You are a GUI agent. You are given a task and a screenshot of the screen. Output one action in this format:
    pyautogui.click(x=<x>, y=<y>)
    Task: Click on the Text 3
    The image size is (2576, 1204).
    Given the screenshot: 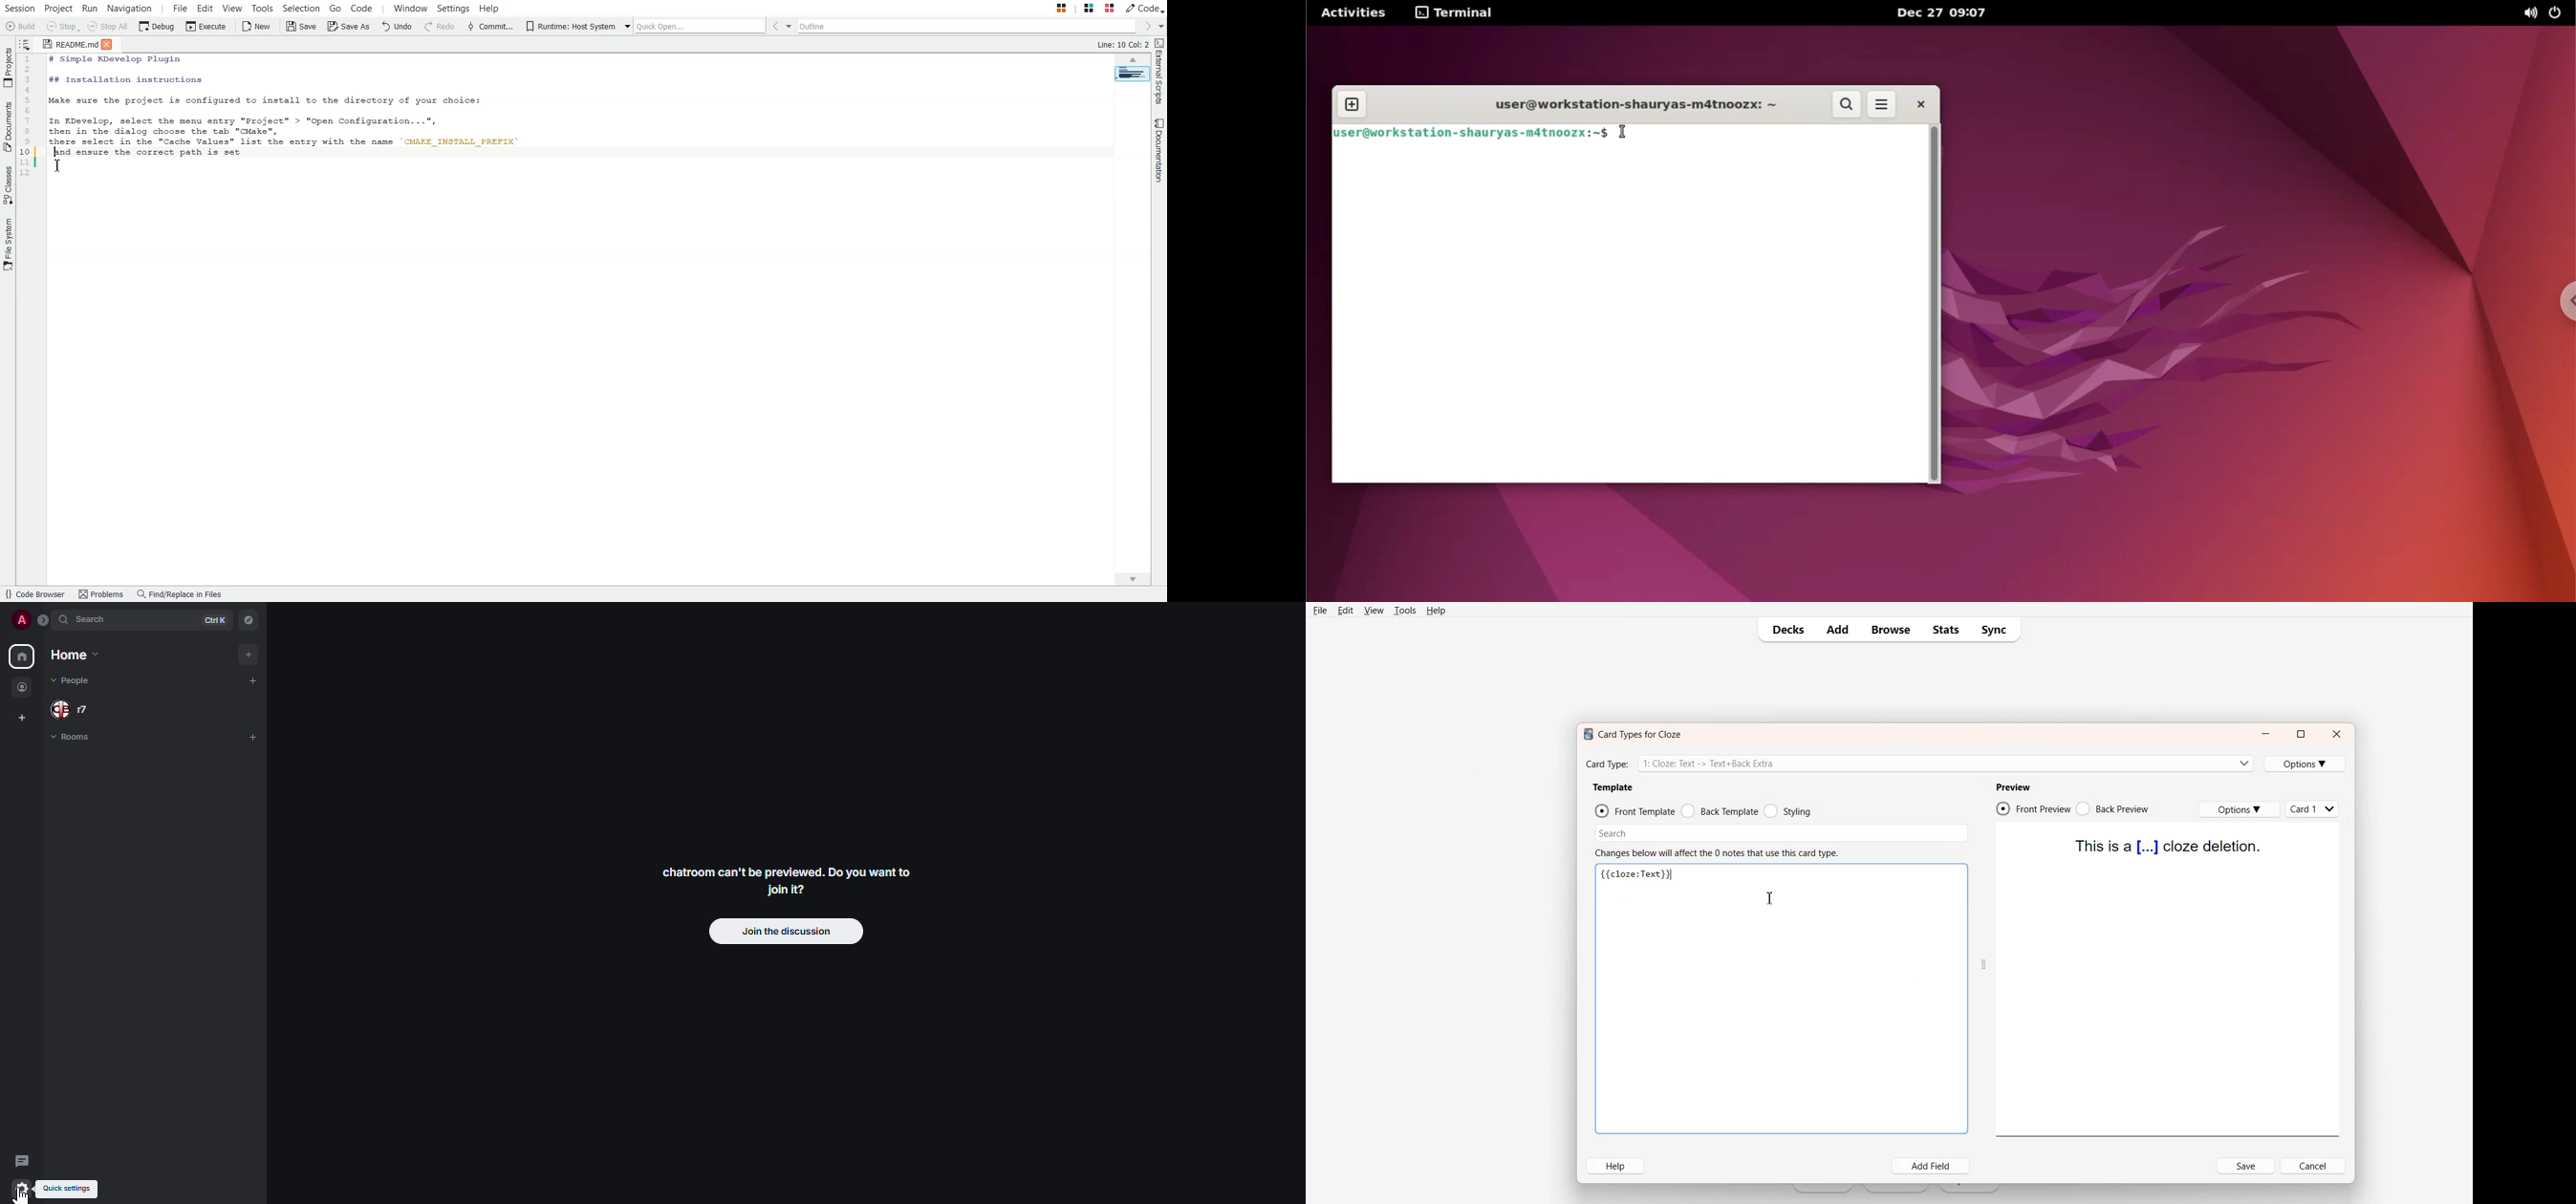 What is the action you would take?
    pyautogui.click(x=1638, y=875)
    